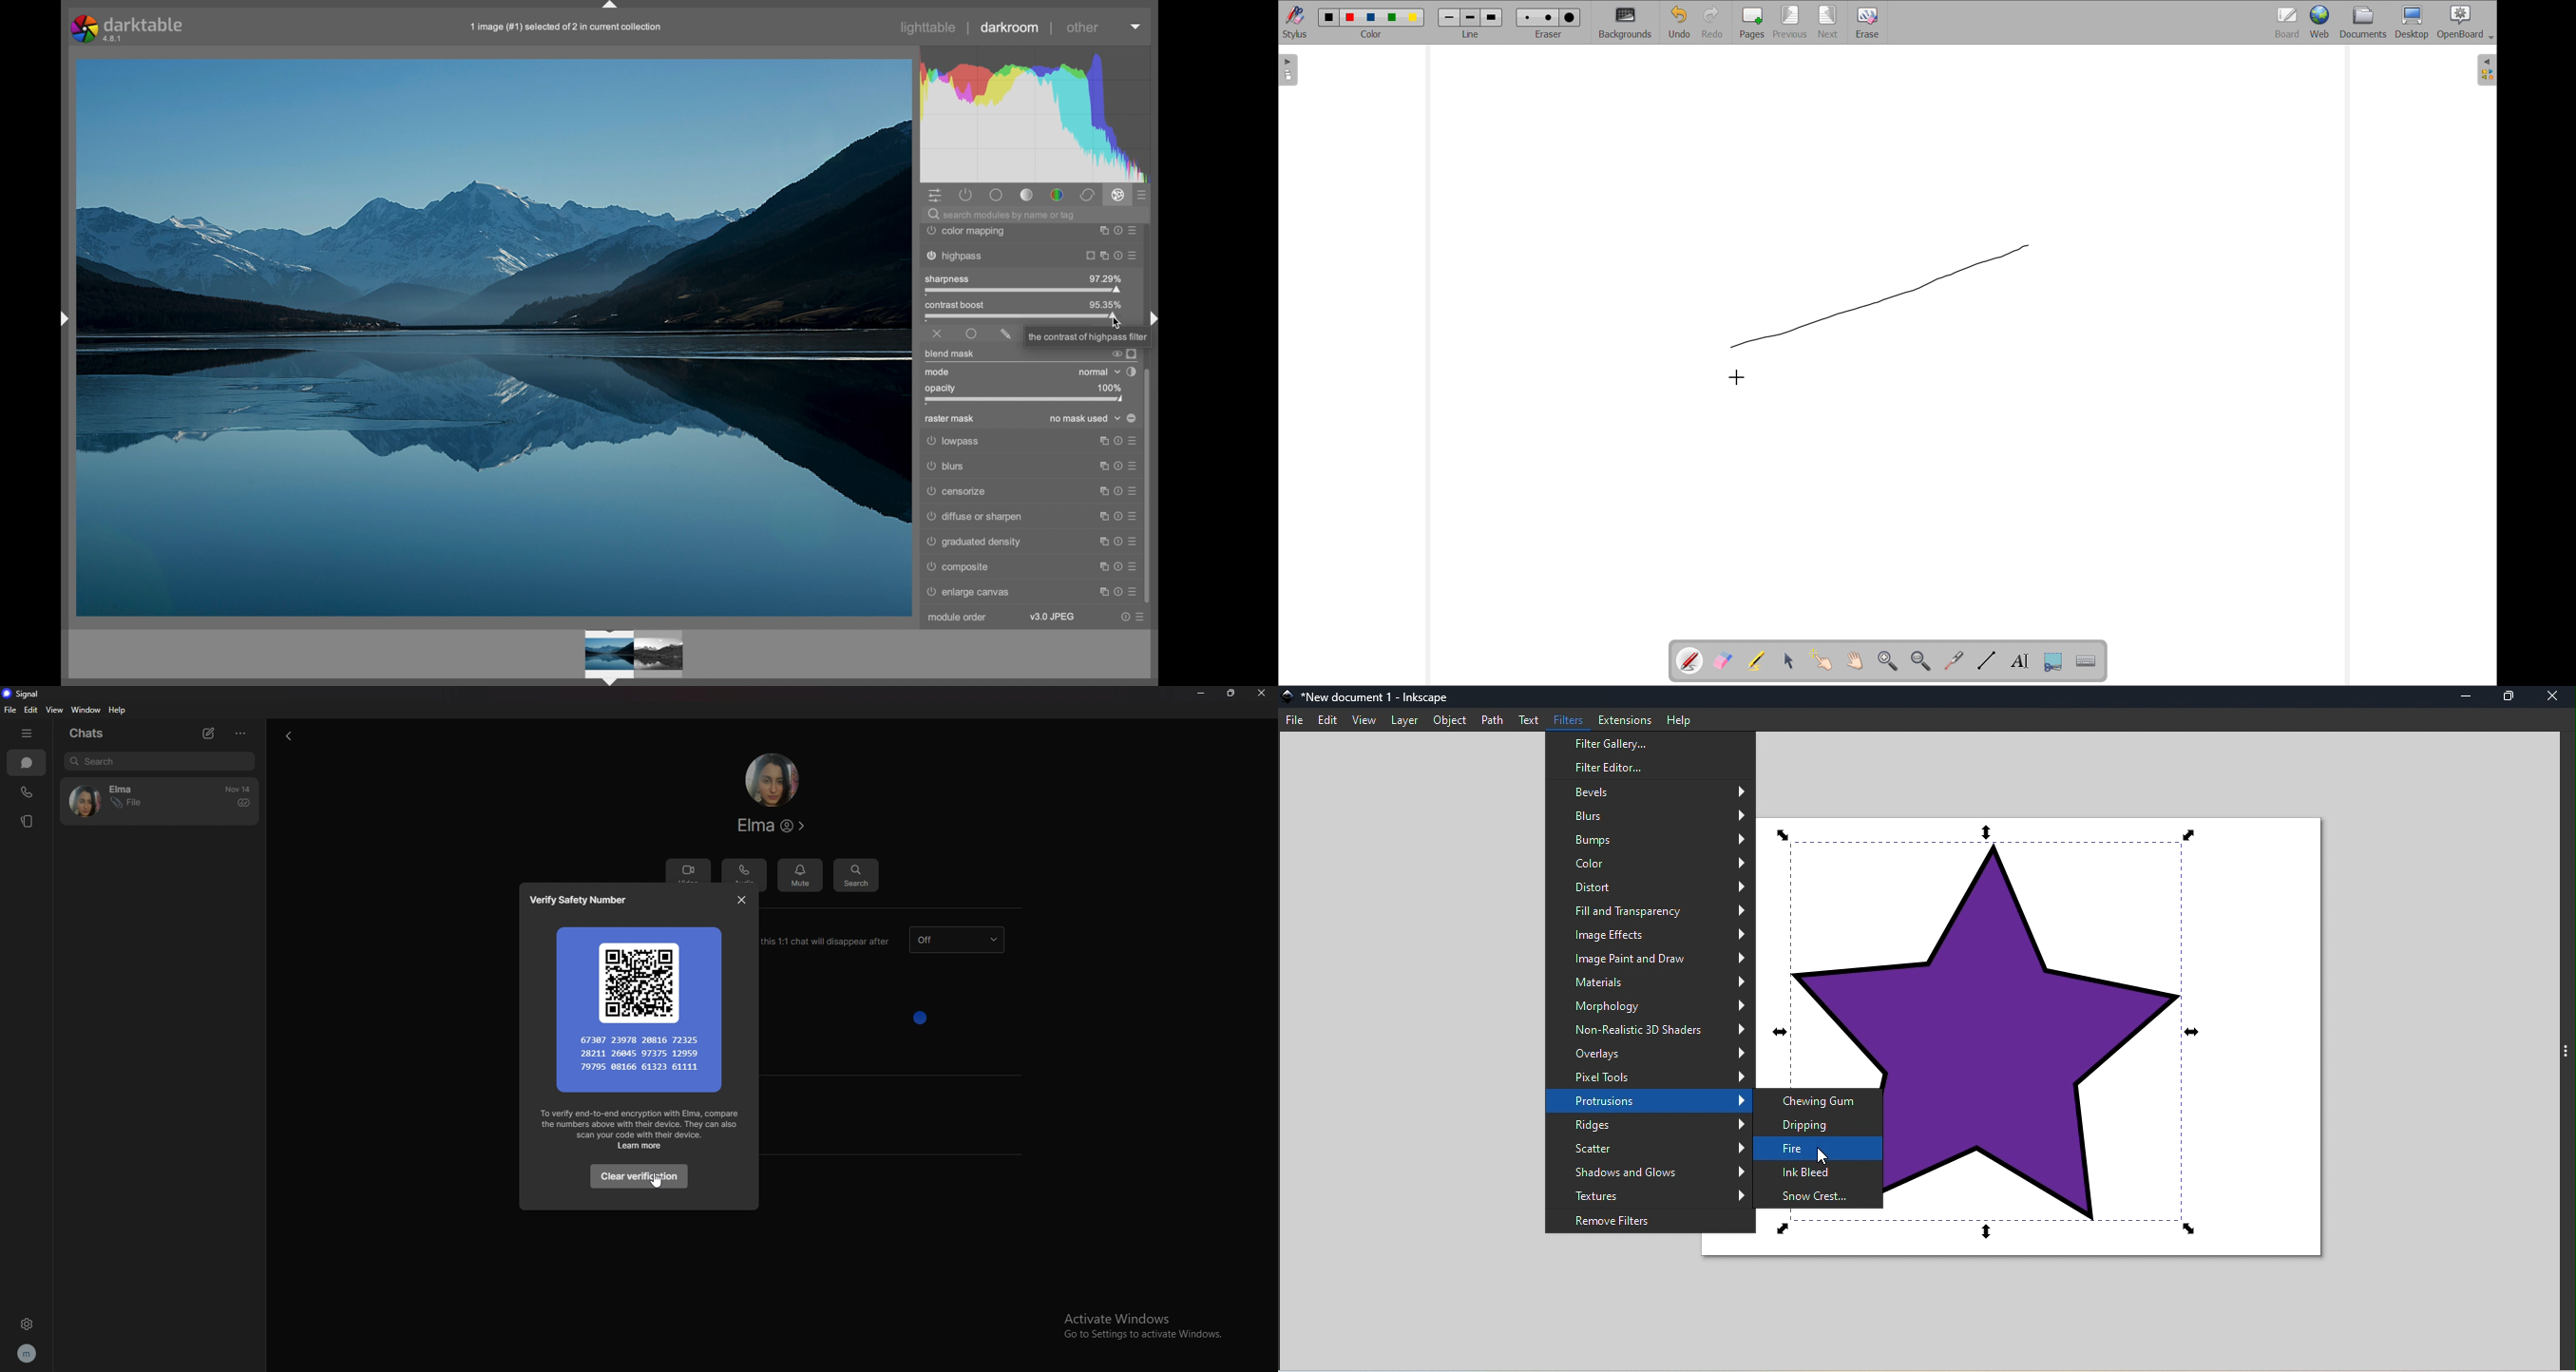  I want to click on minimize, so click(1202, 693).